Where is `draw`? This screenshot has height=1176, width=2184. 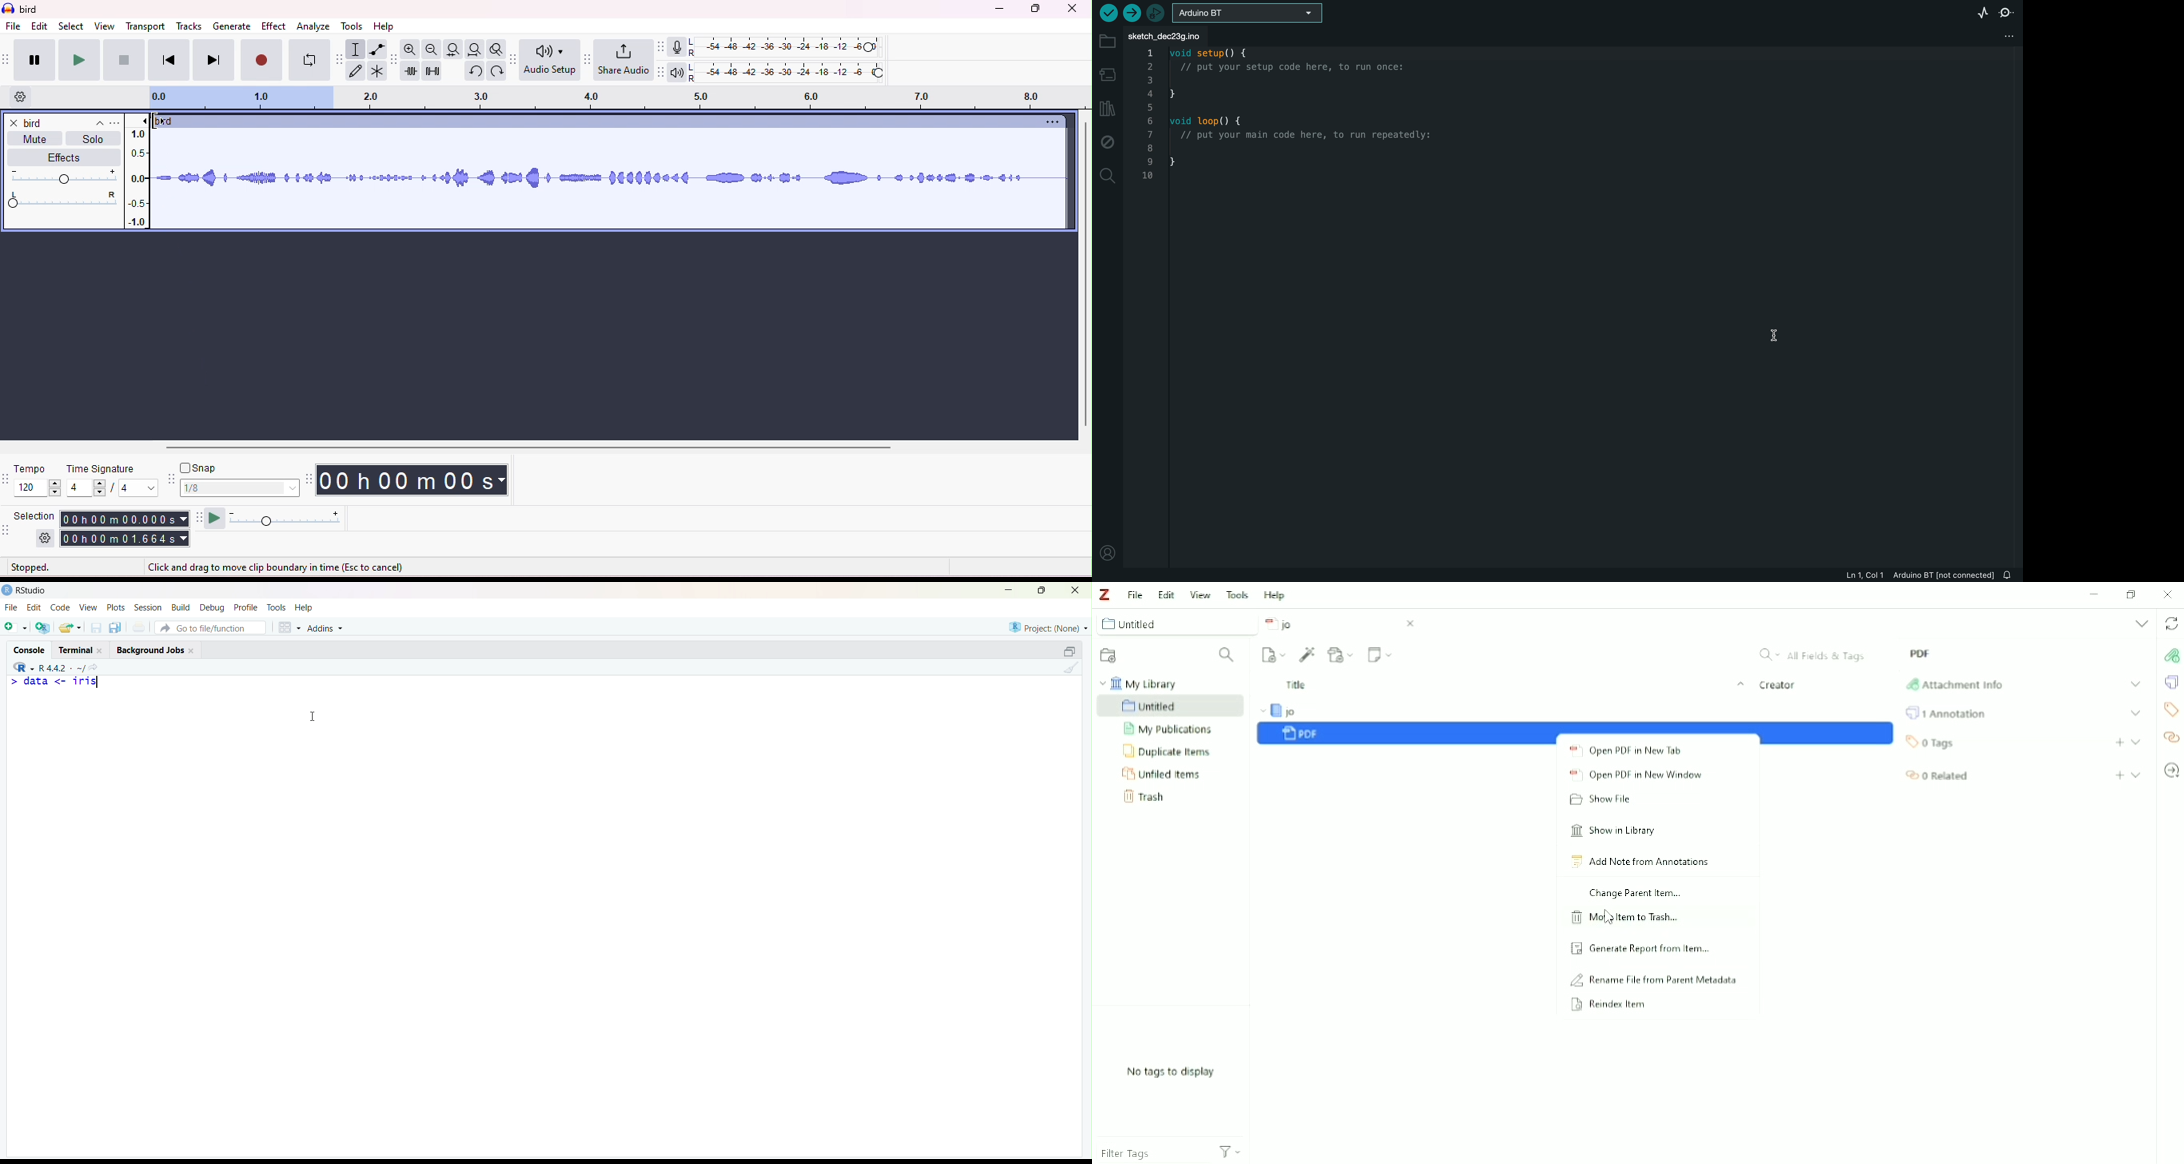 draw is located at coordinates (356, 72).